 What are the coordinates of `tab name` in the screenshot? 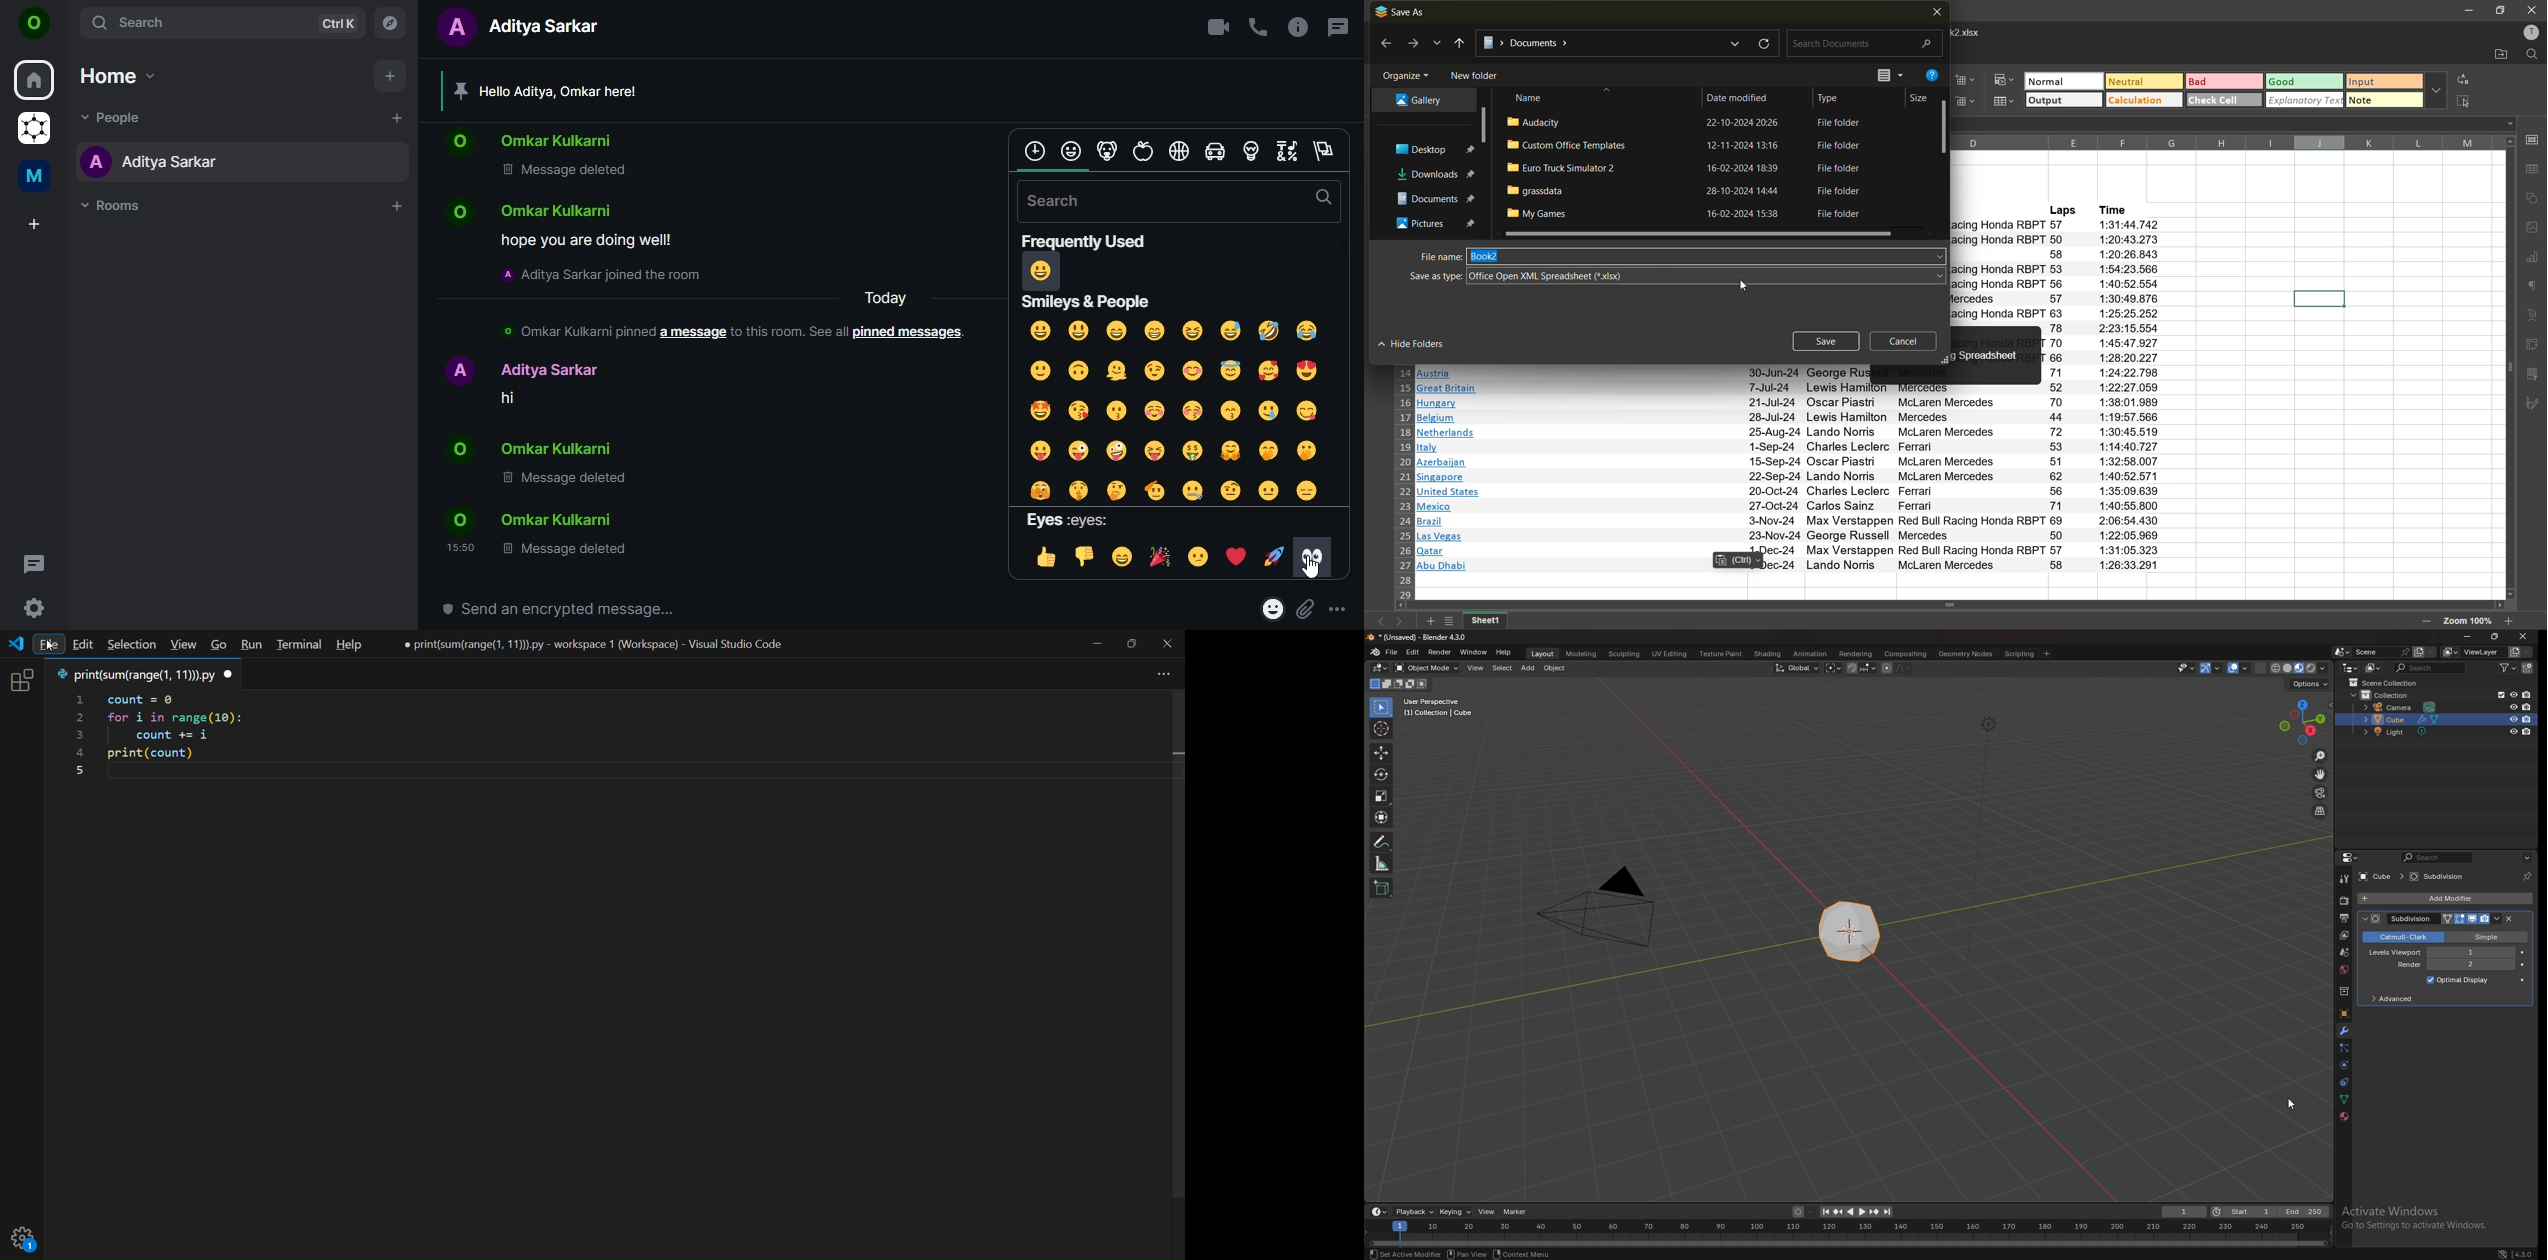 It's located at (133, 674).